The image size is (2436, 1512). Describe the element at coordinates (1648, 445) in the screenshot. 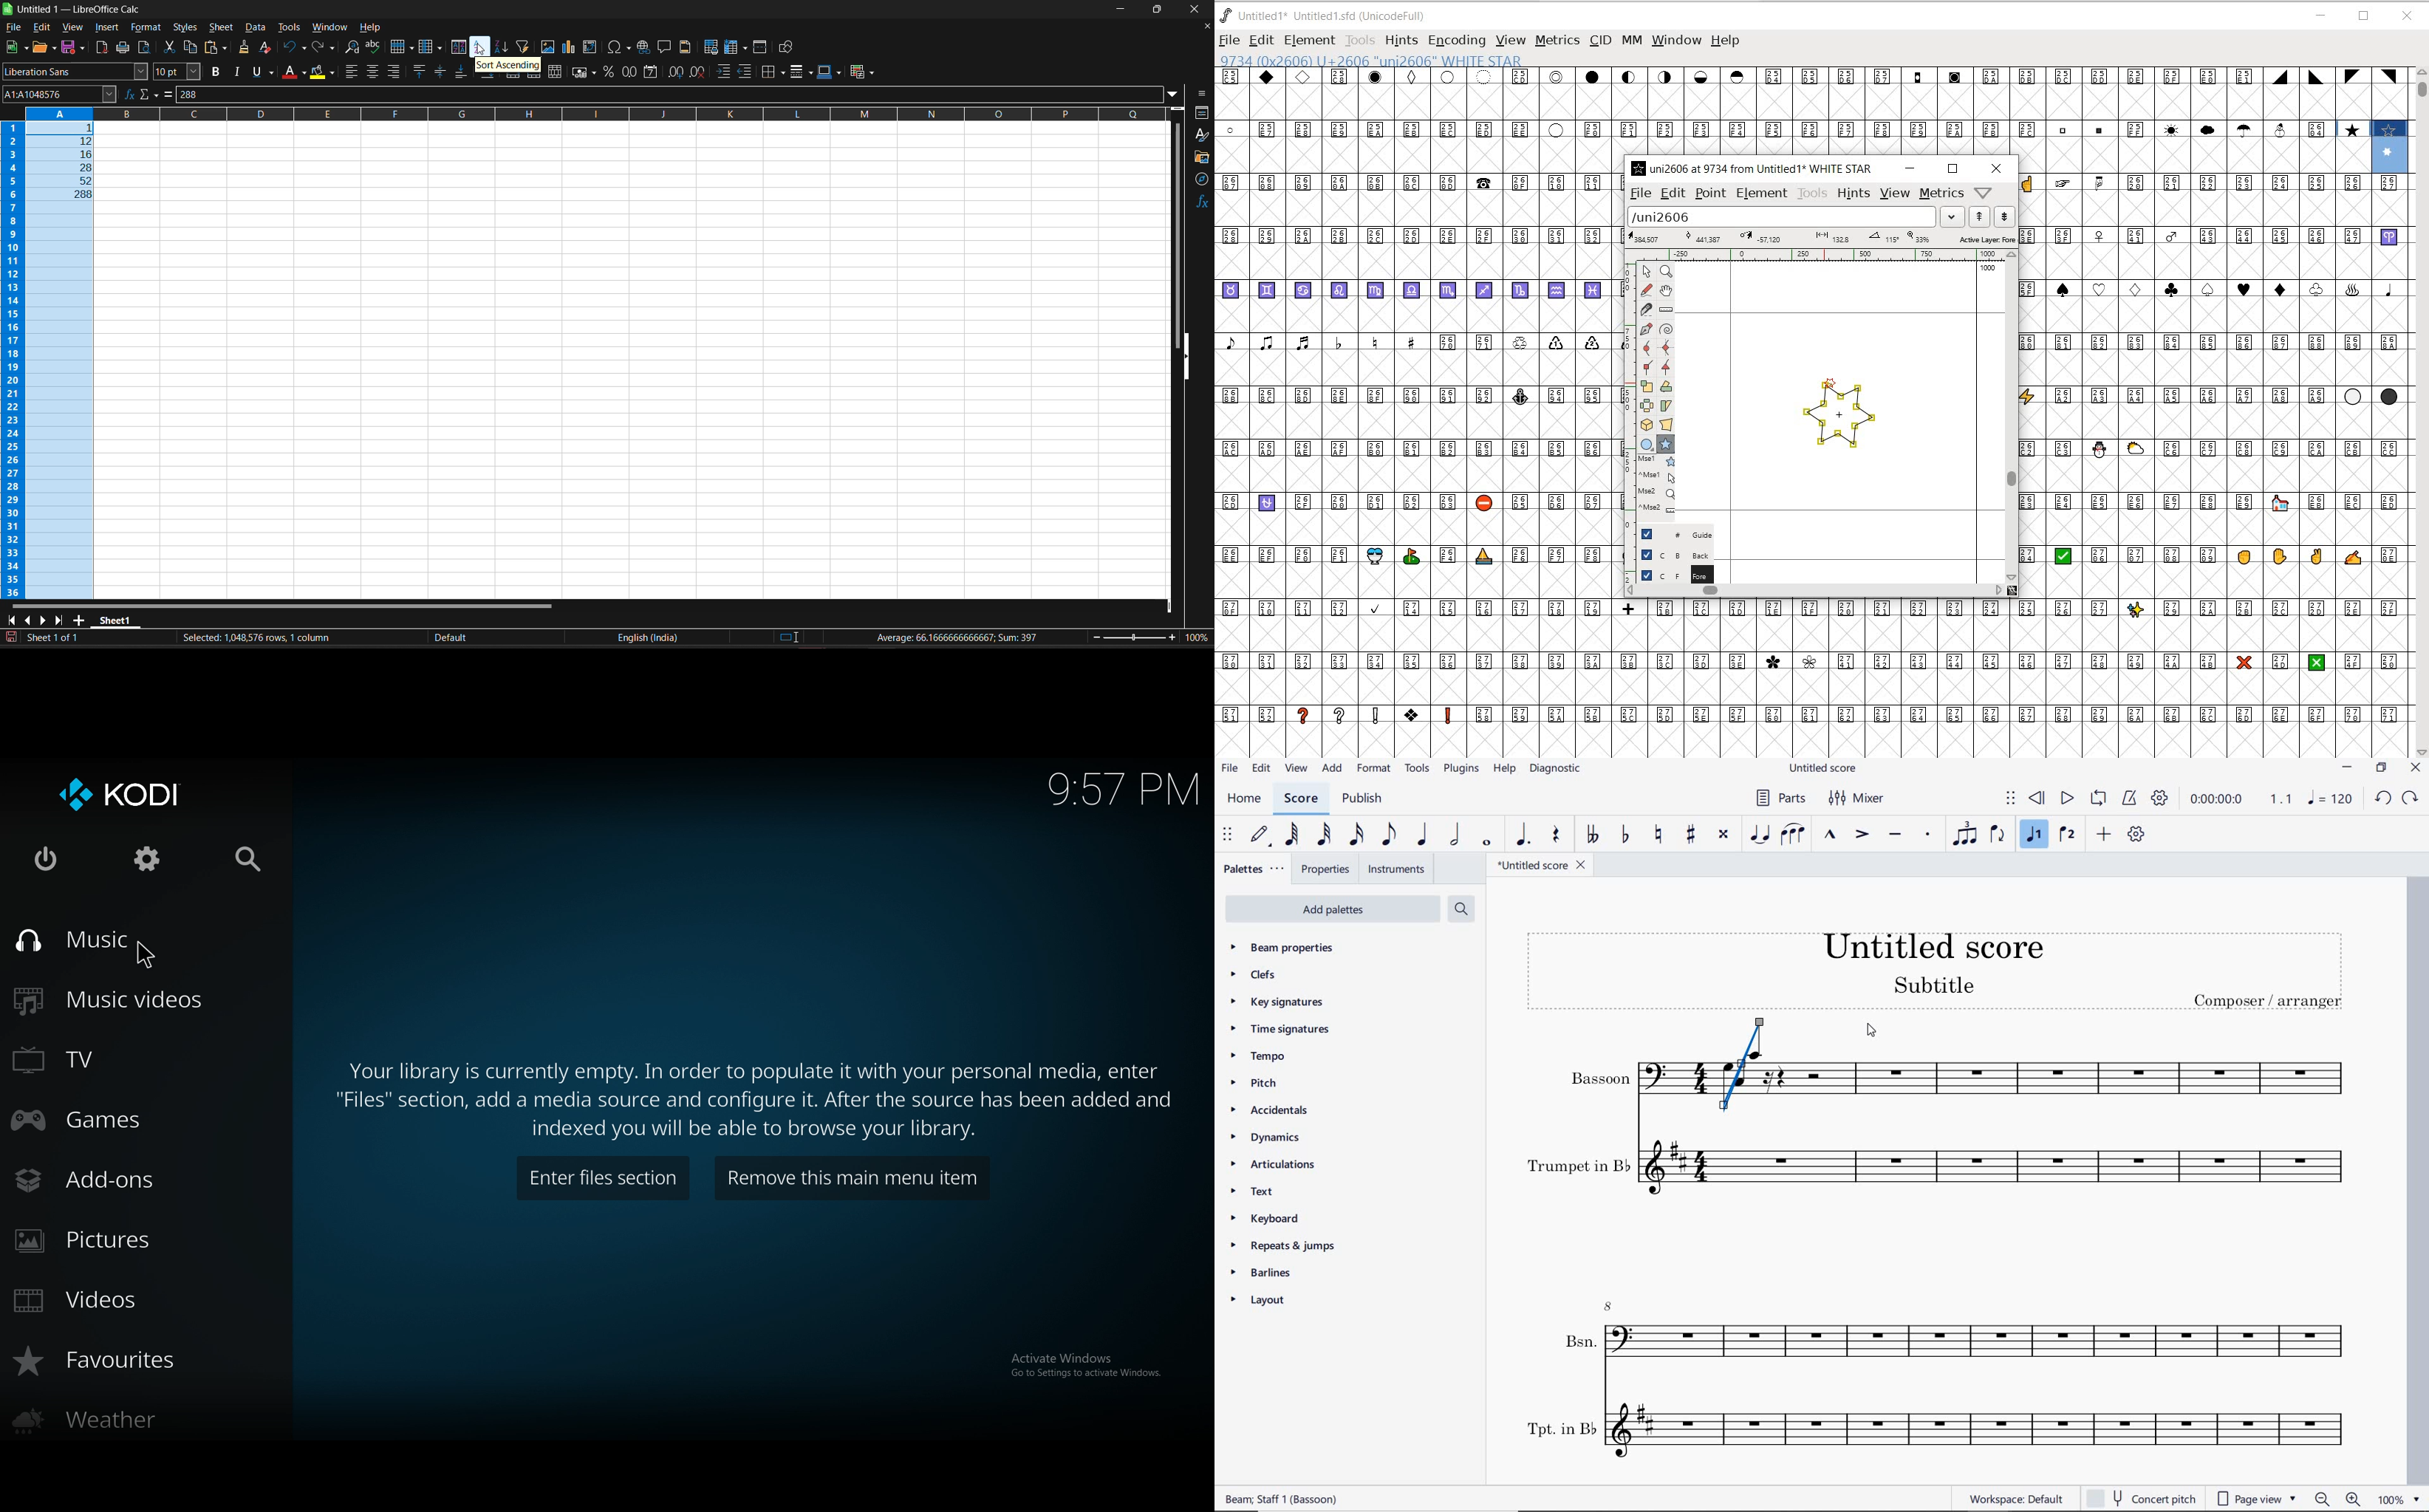

I see `RECTANGLE OR ELLIPSE` at that location.